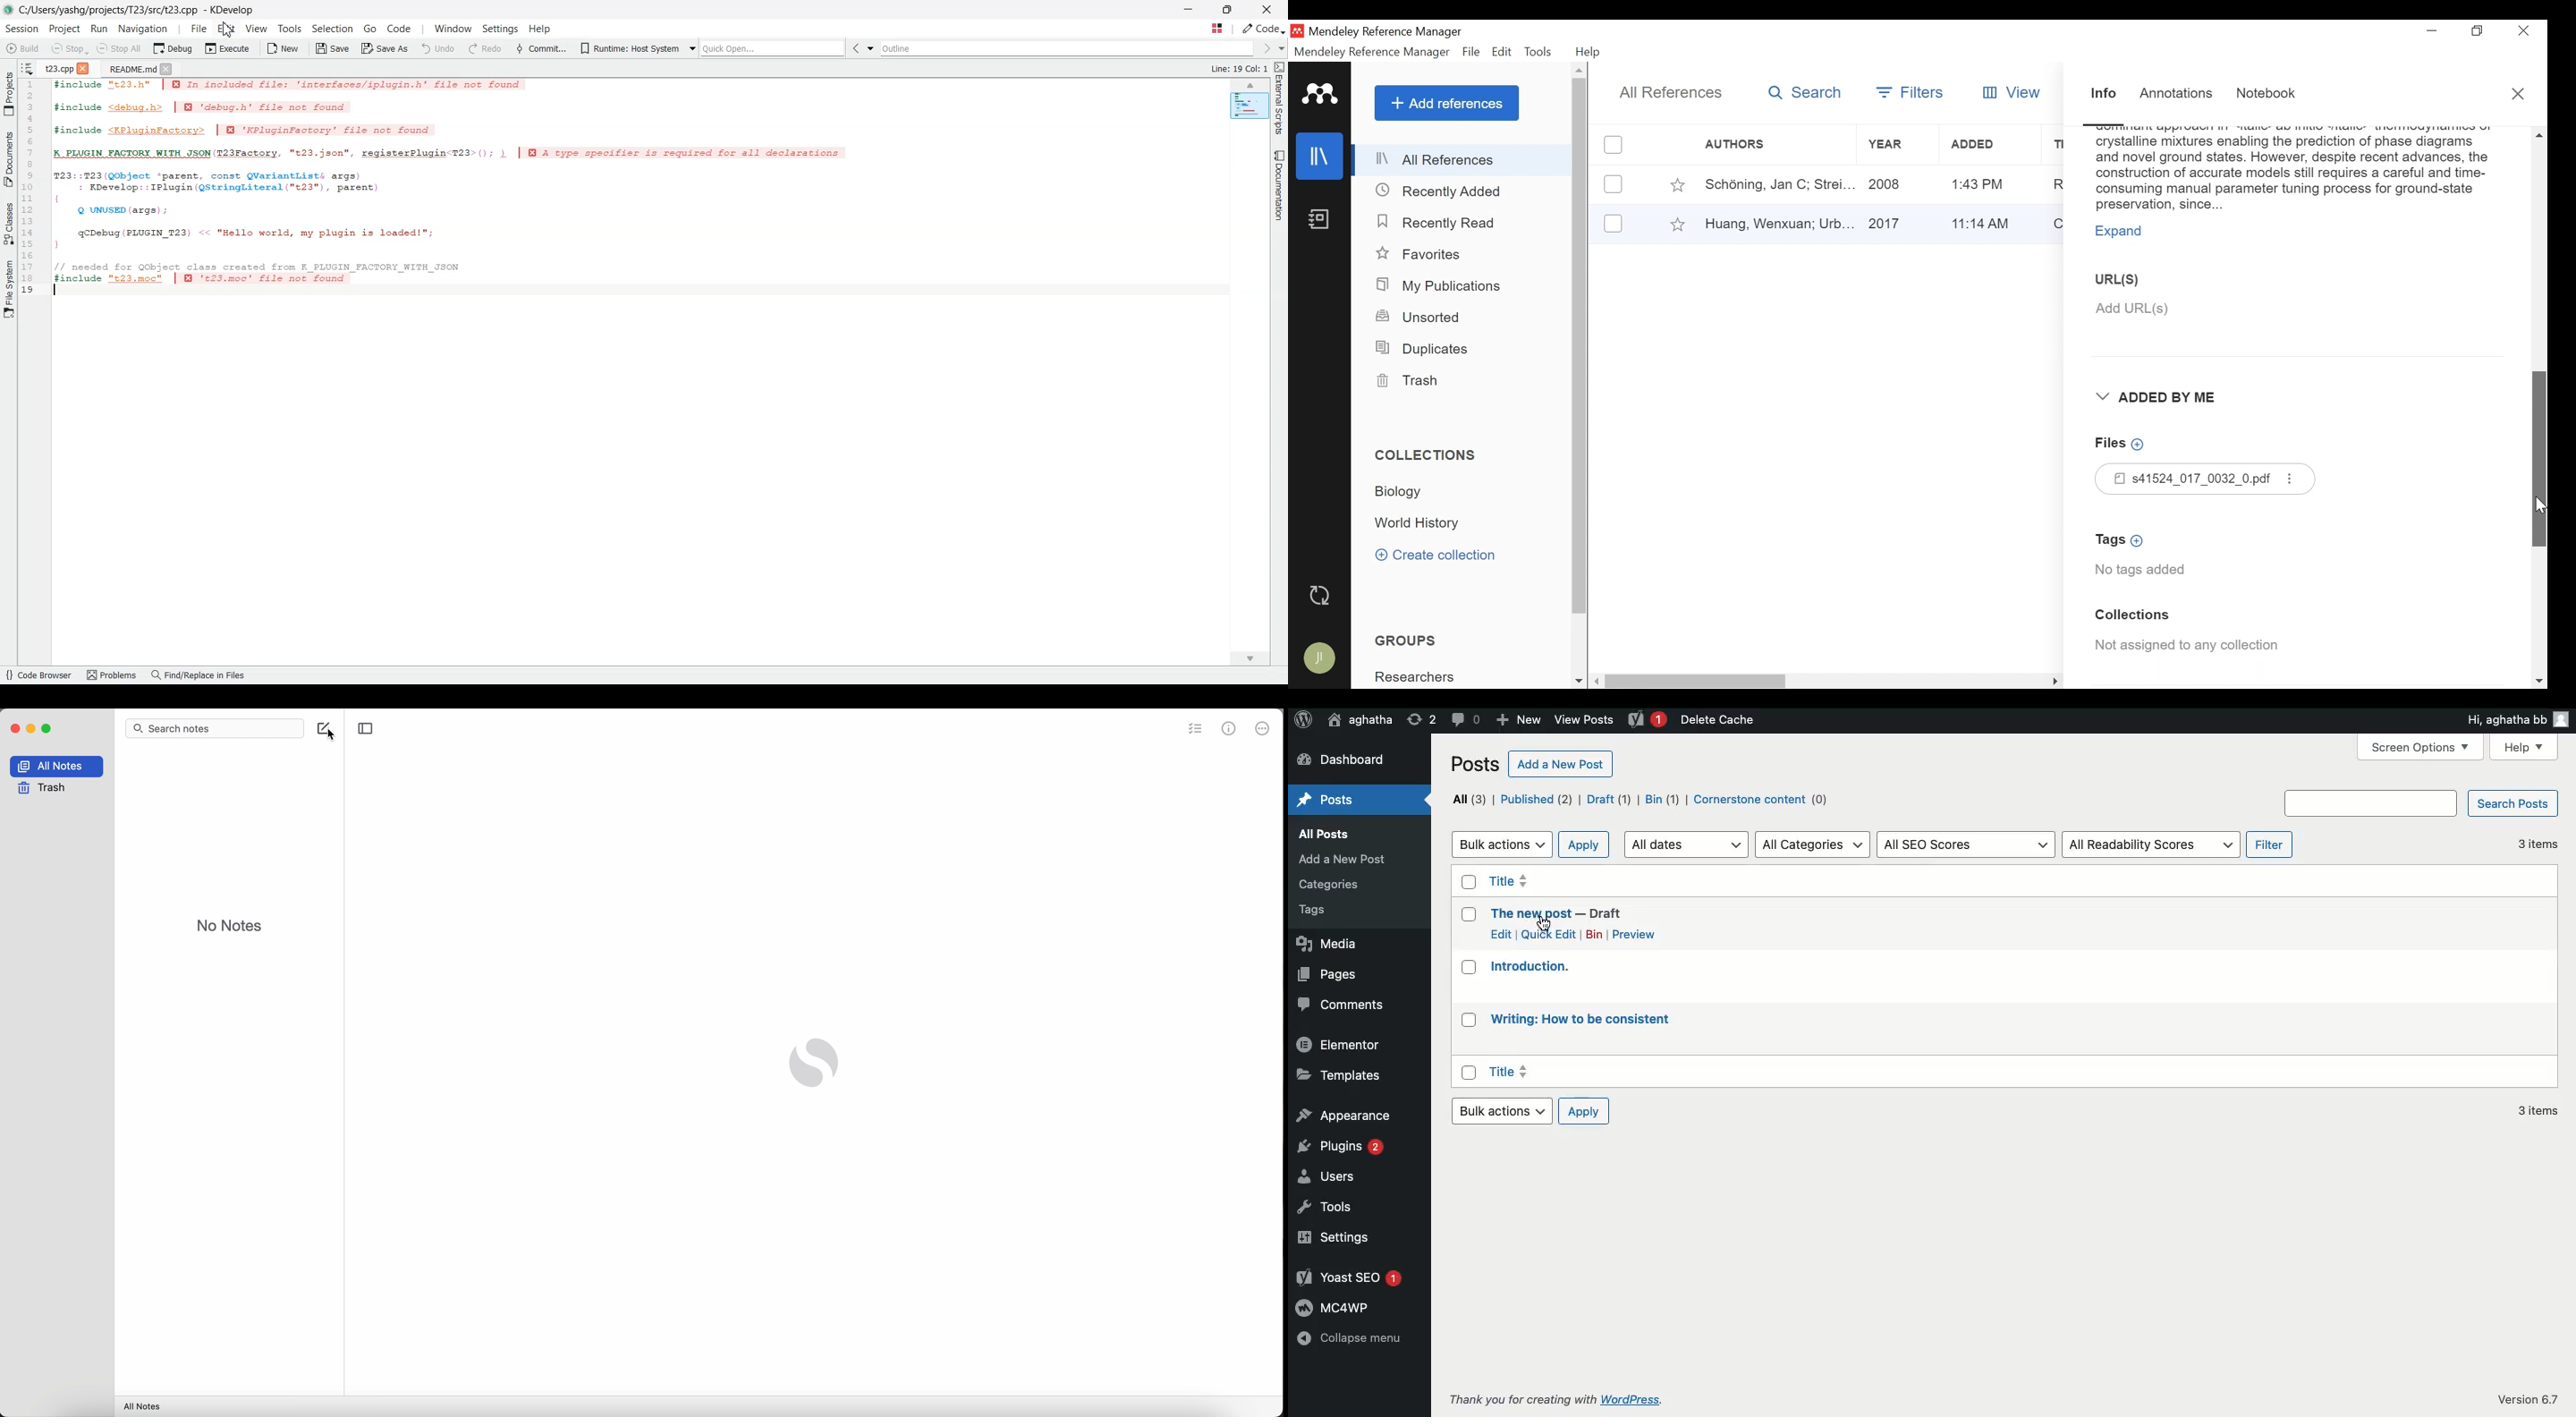 This screenshot has width=2576, height=1428. What do you see at coordinates (1636, 934) in the screenshot?
I see `Preview` at bounding box center [1636, 934].